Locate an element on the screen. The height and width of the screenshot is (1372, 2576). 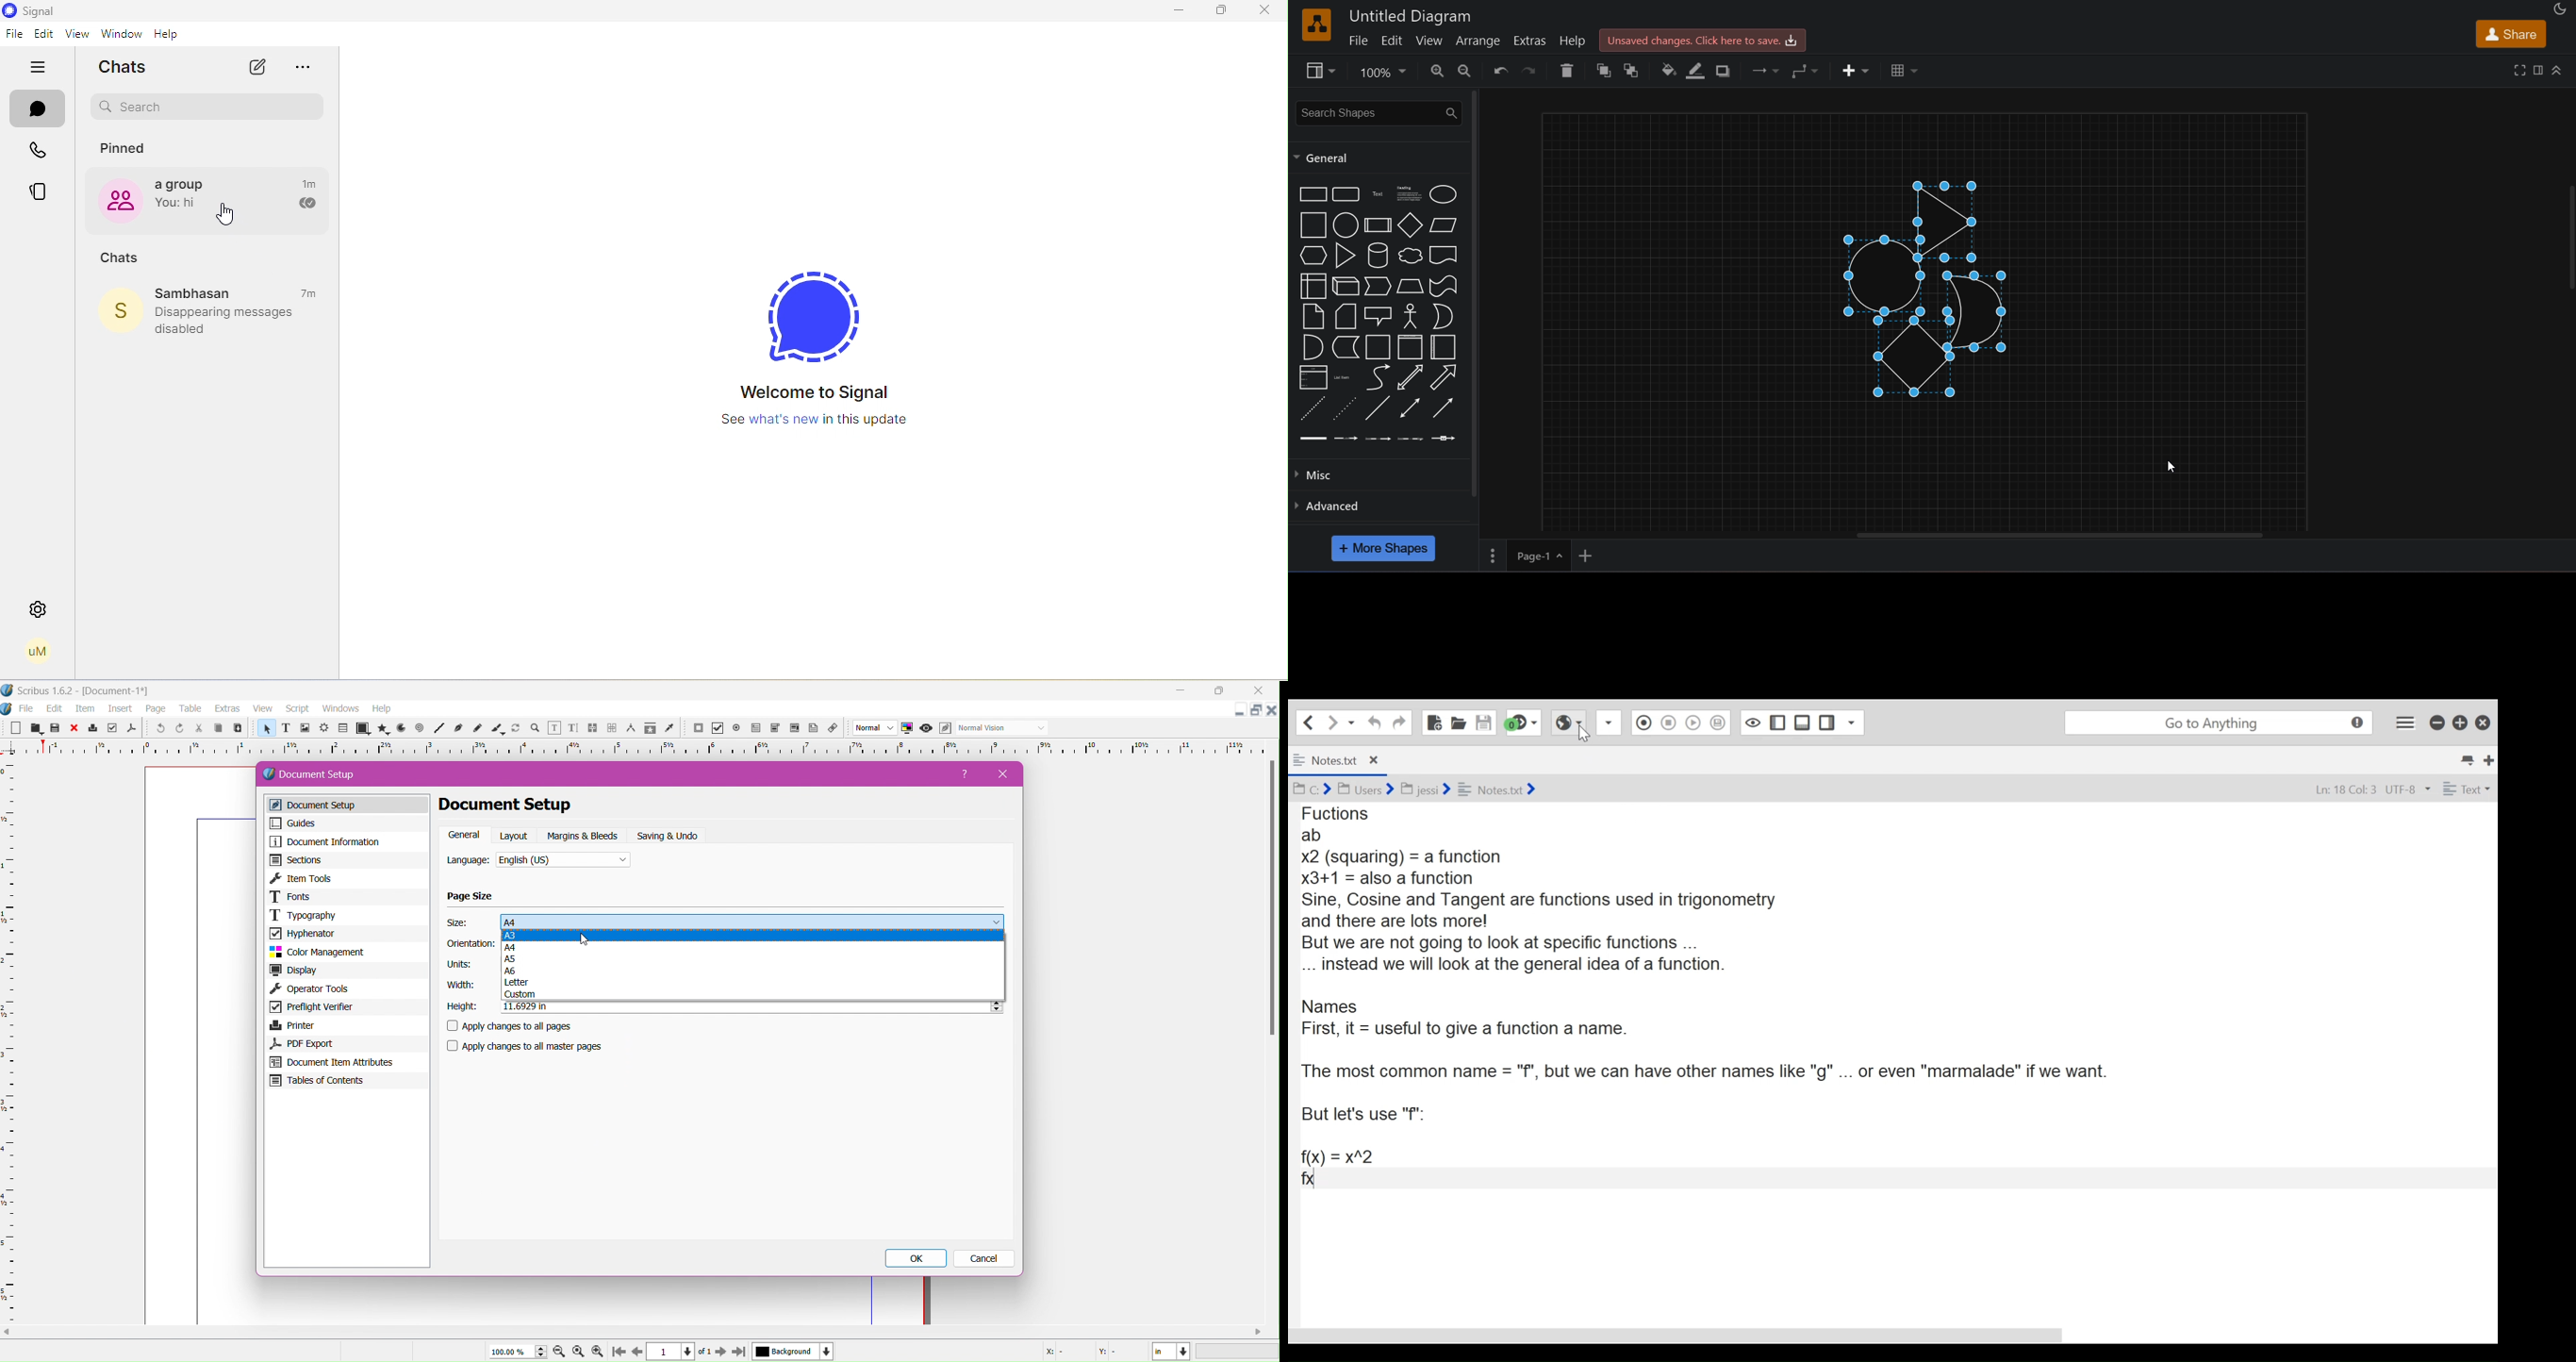
windows menu is located at coordinates (340, 709).